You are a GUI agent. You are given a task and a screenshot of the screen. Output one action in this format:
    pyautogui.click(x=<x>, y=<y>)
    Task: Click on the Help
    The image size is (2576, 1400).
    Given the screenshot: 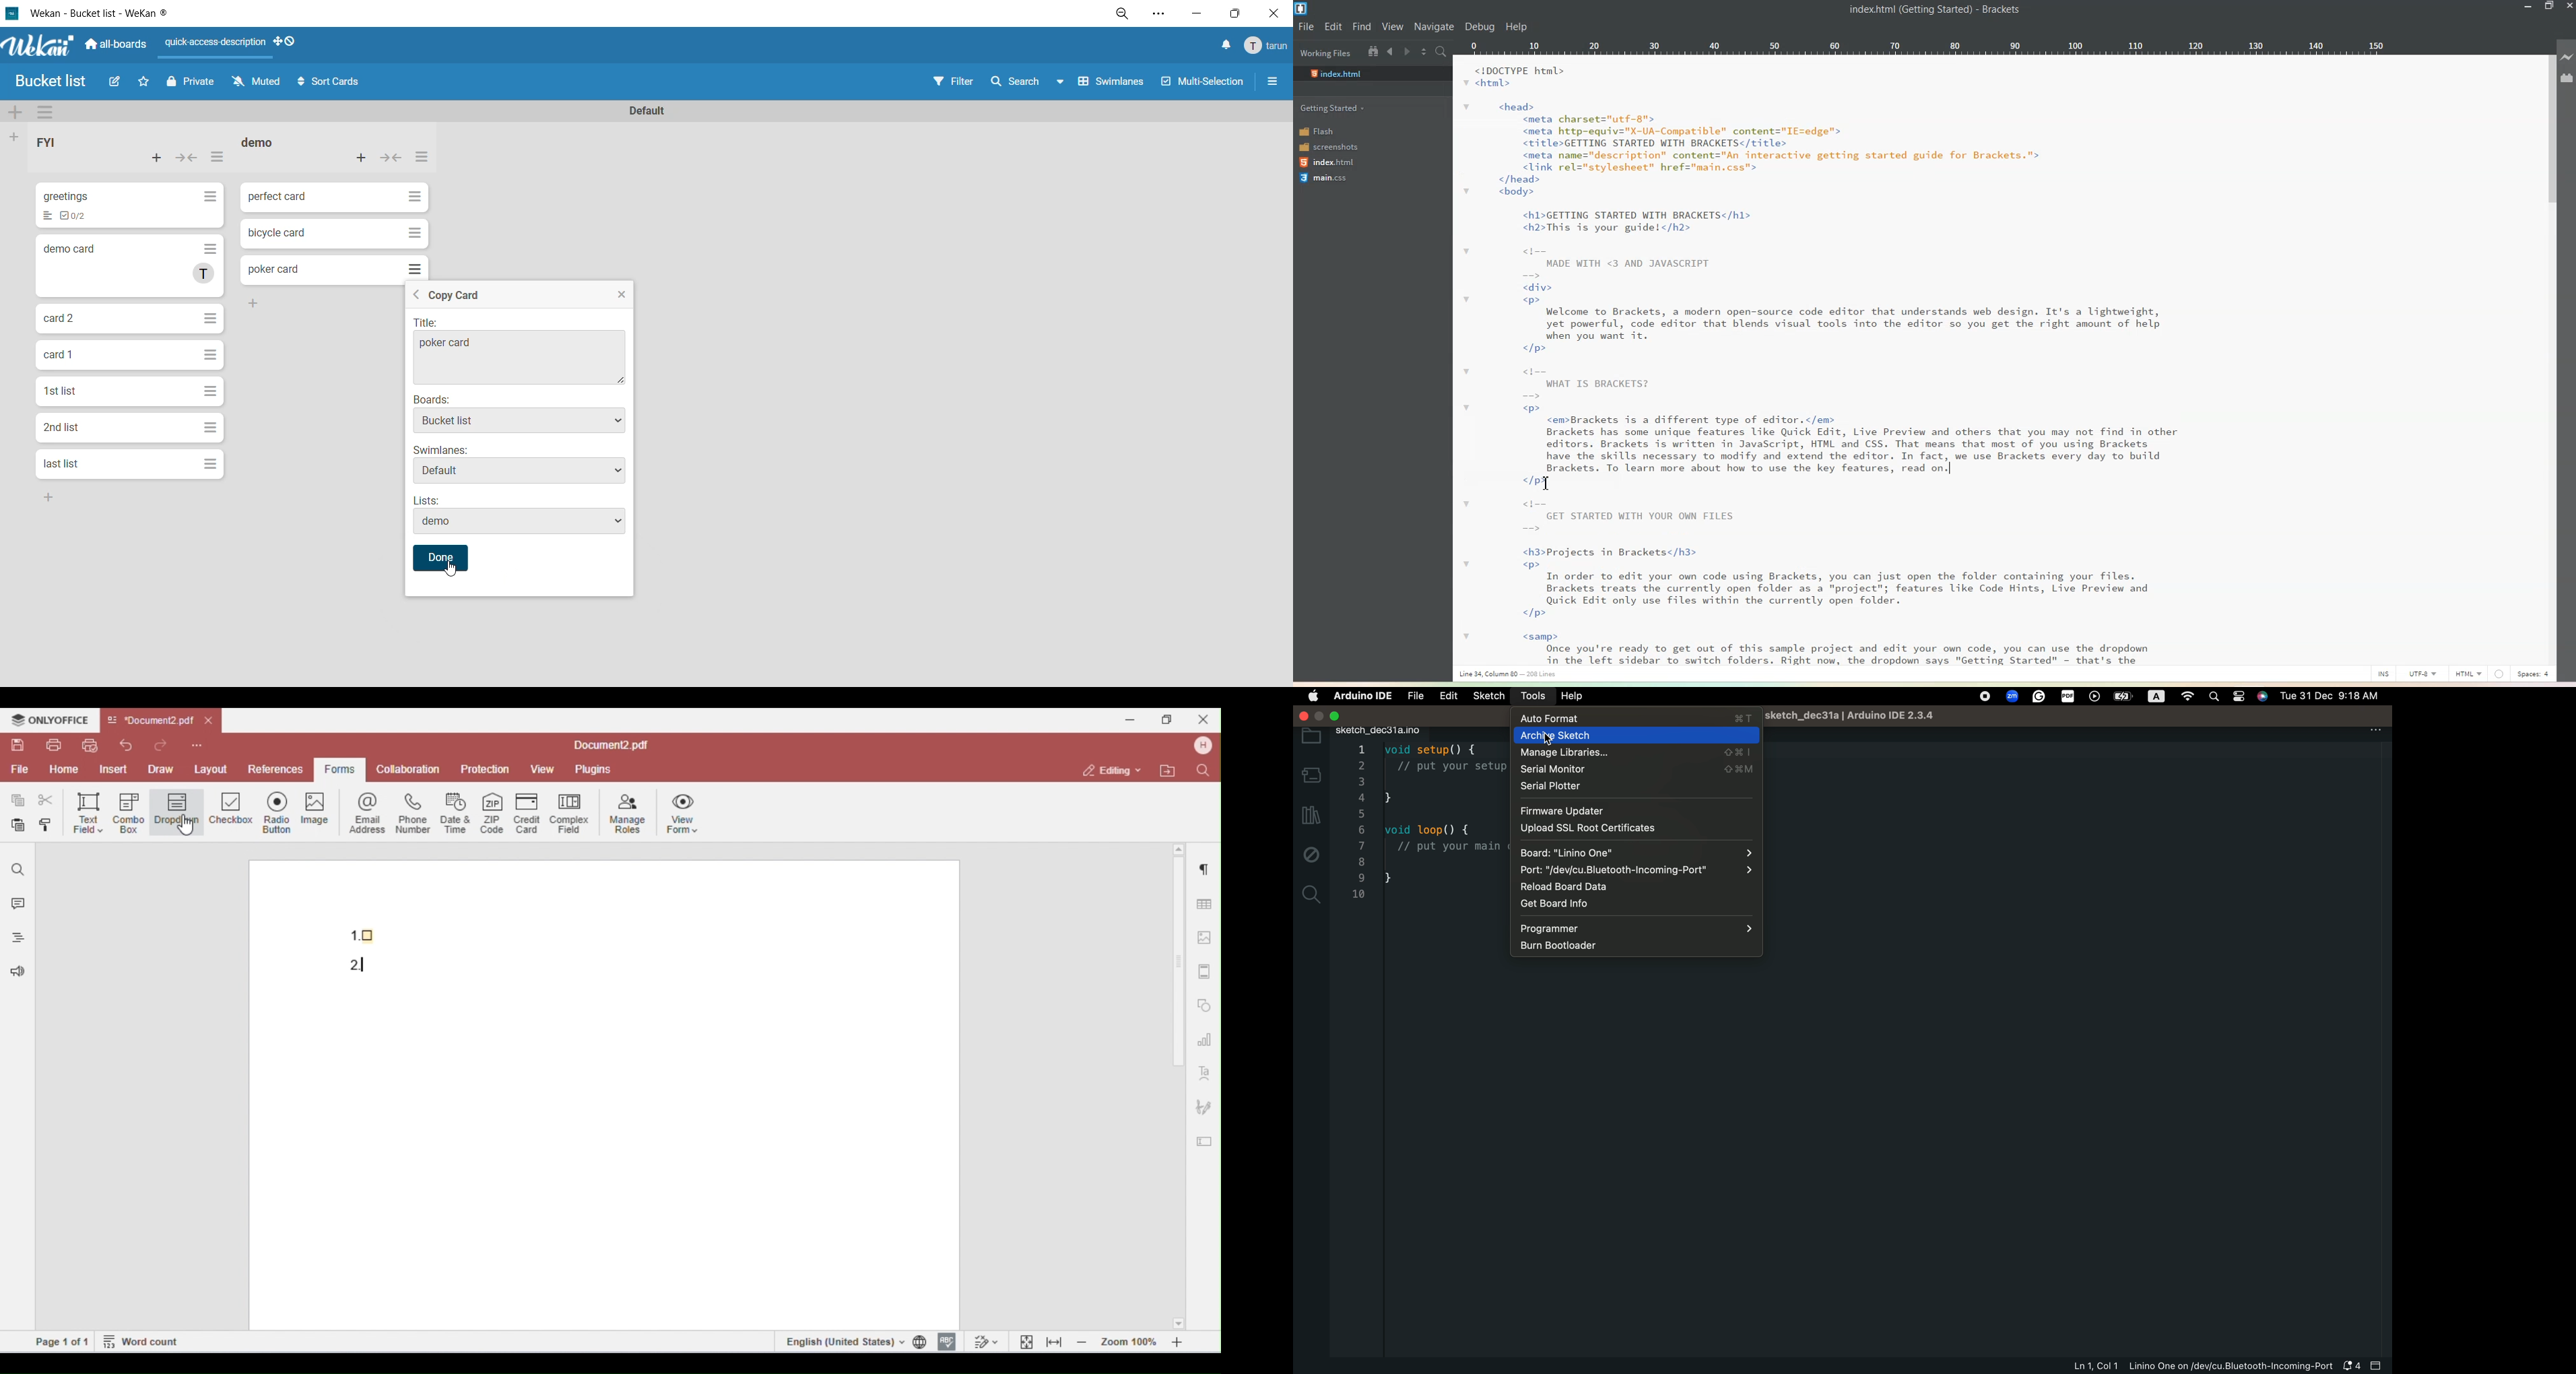 What is the action you would take?
    pyautogui.click(x=1516, y=27)
    